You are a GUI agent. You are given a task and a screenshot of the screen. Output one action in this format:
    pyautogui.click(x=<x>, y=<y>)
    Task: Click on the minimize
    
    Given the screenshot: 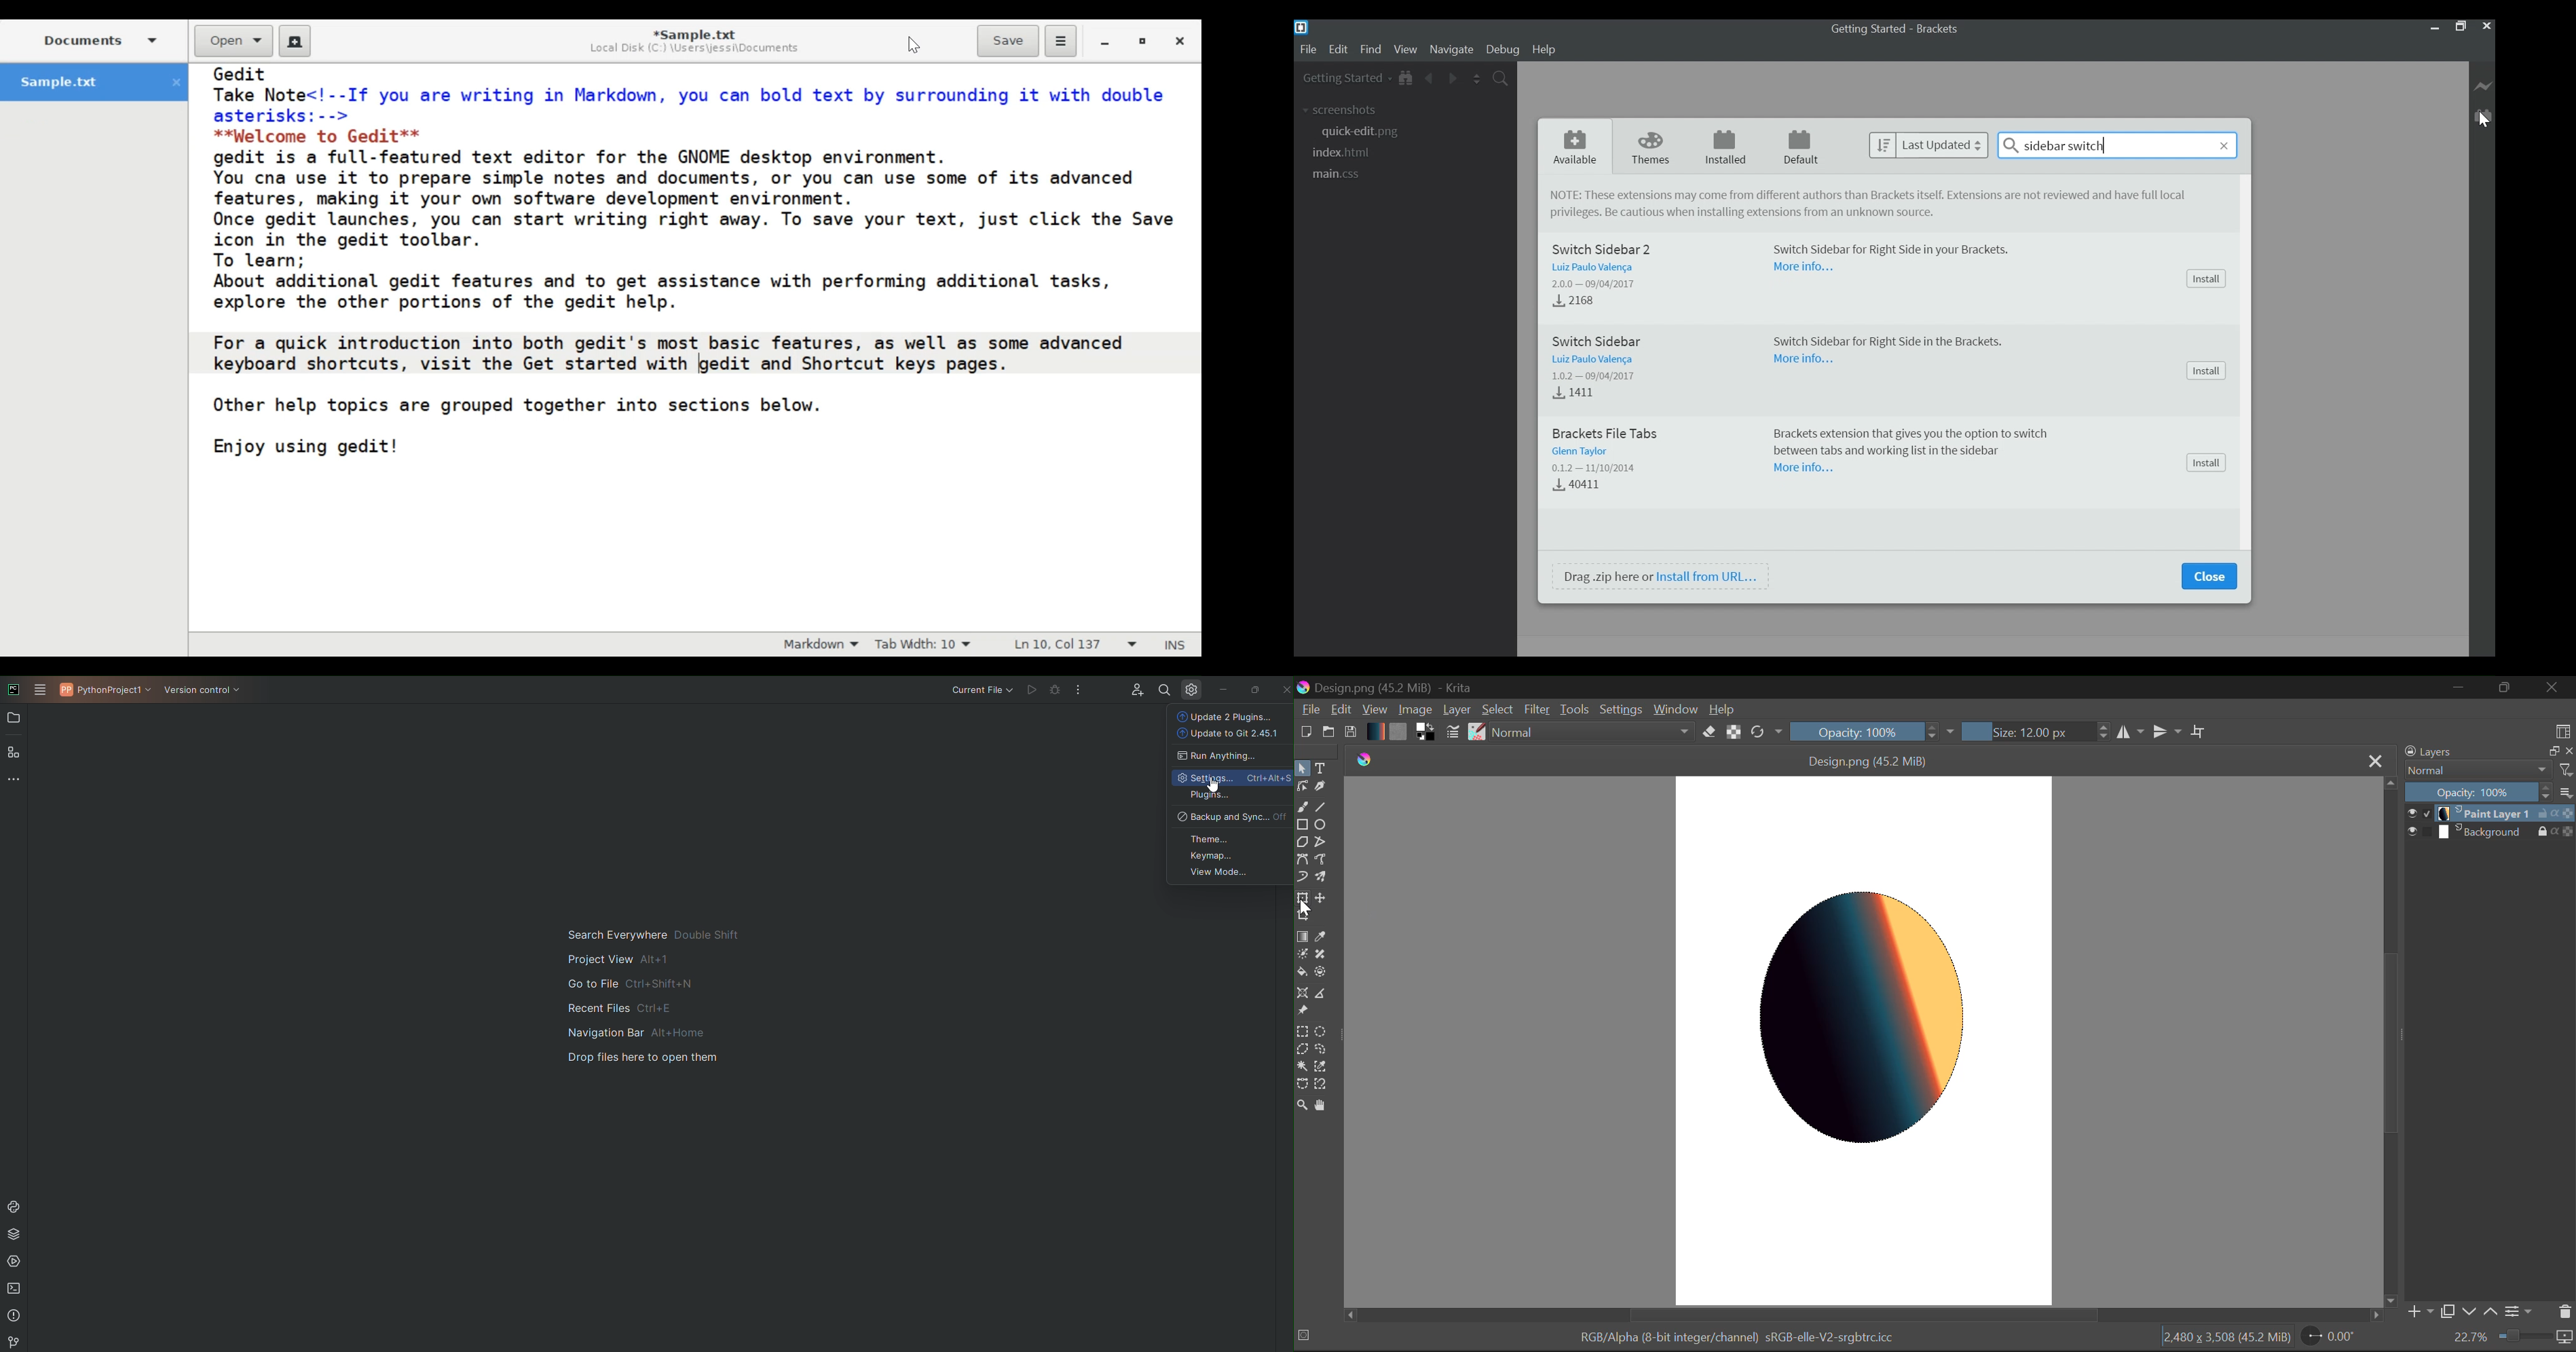 What is the action you would take?
    pyautogui.click(x=2435, y=28)
    